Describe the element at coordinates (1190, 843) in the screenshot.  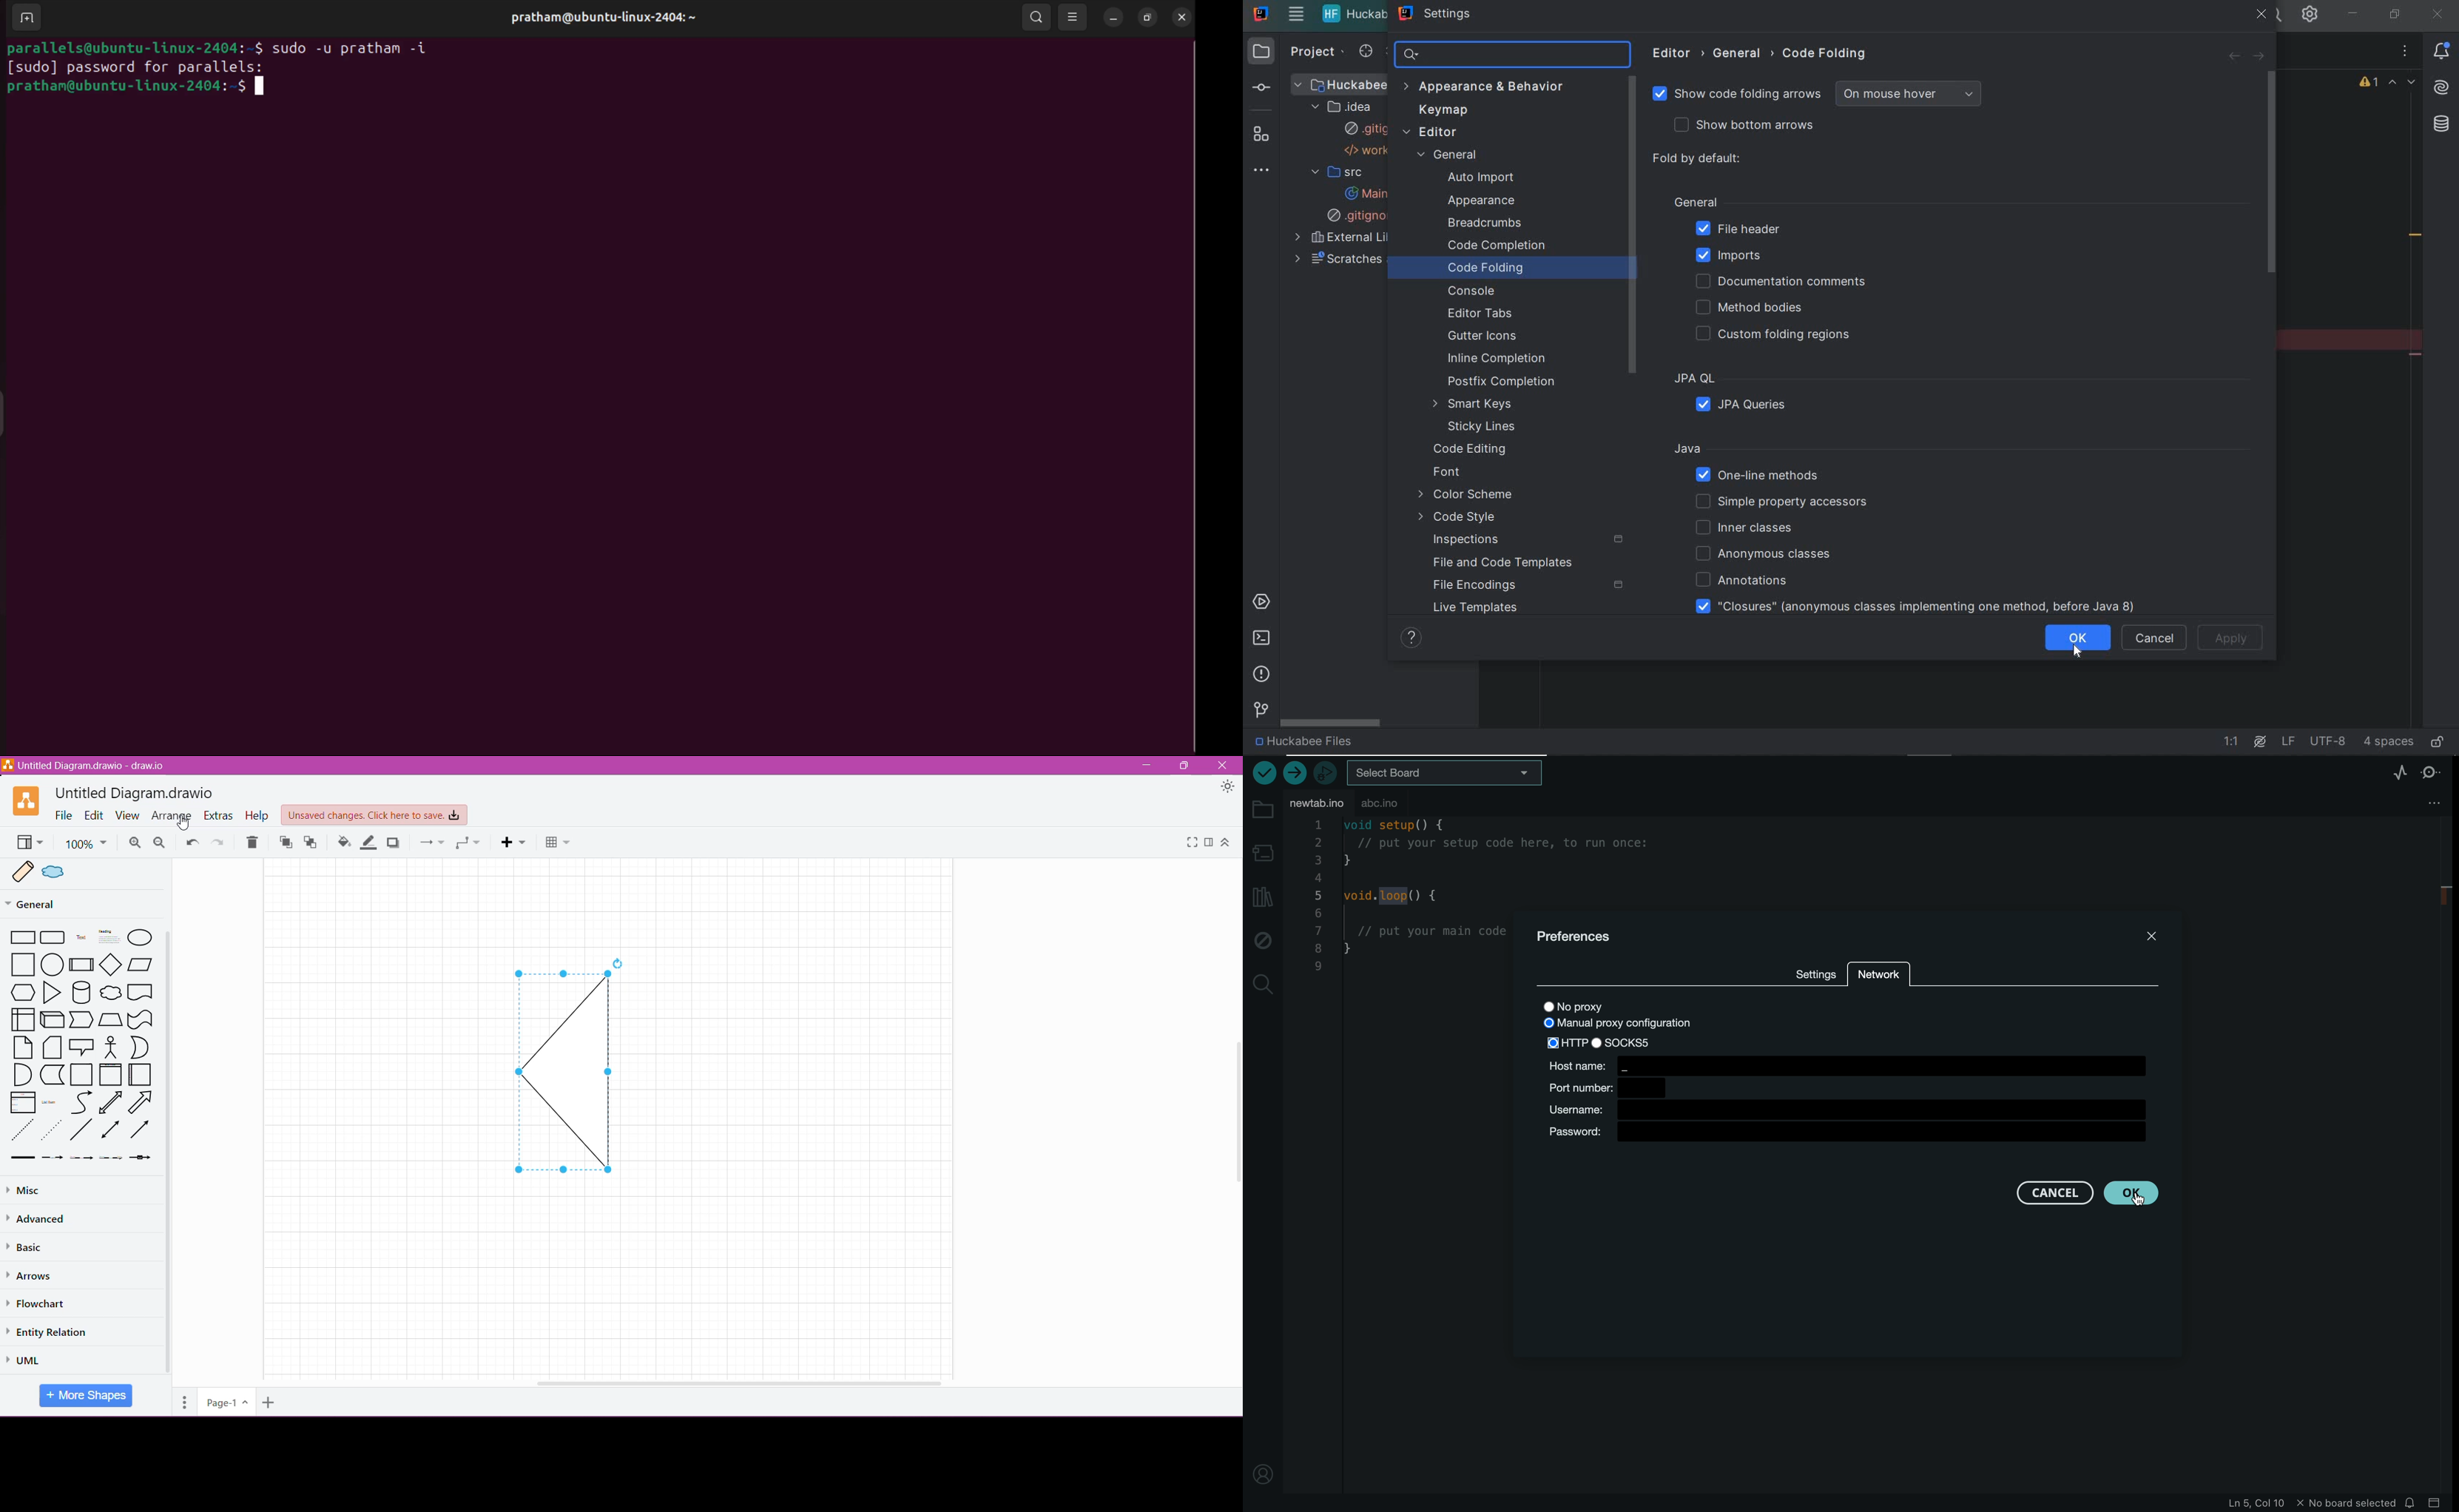
I see `Fullscreen` at that location.